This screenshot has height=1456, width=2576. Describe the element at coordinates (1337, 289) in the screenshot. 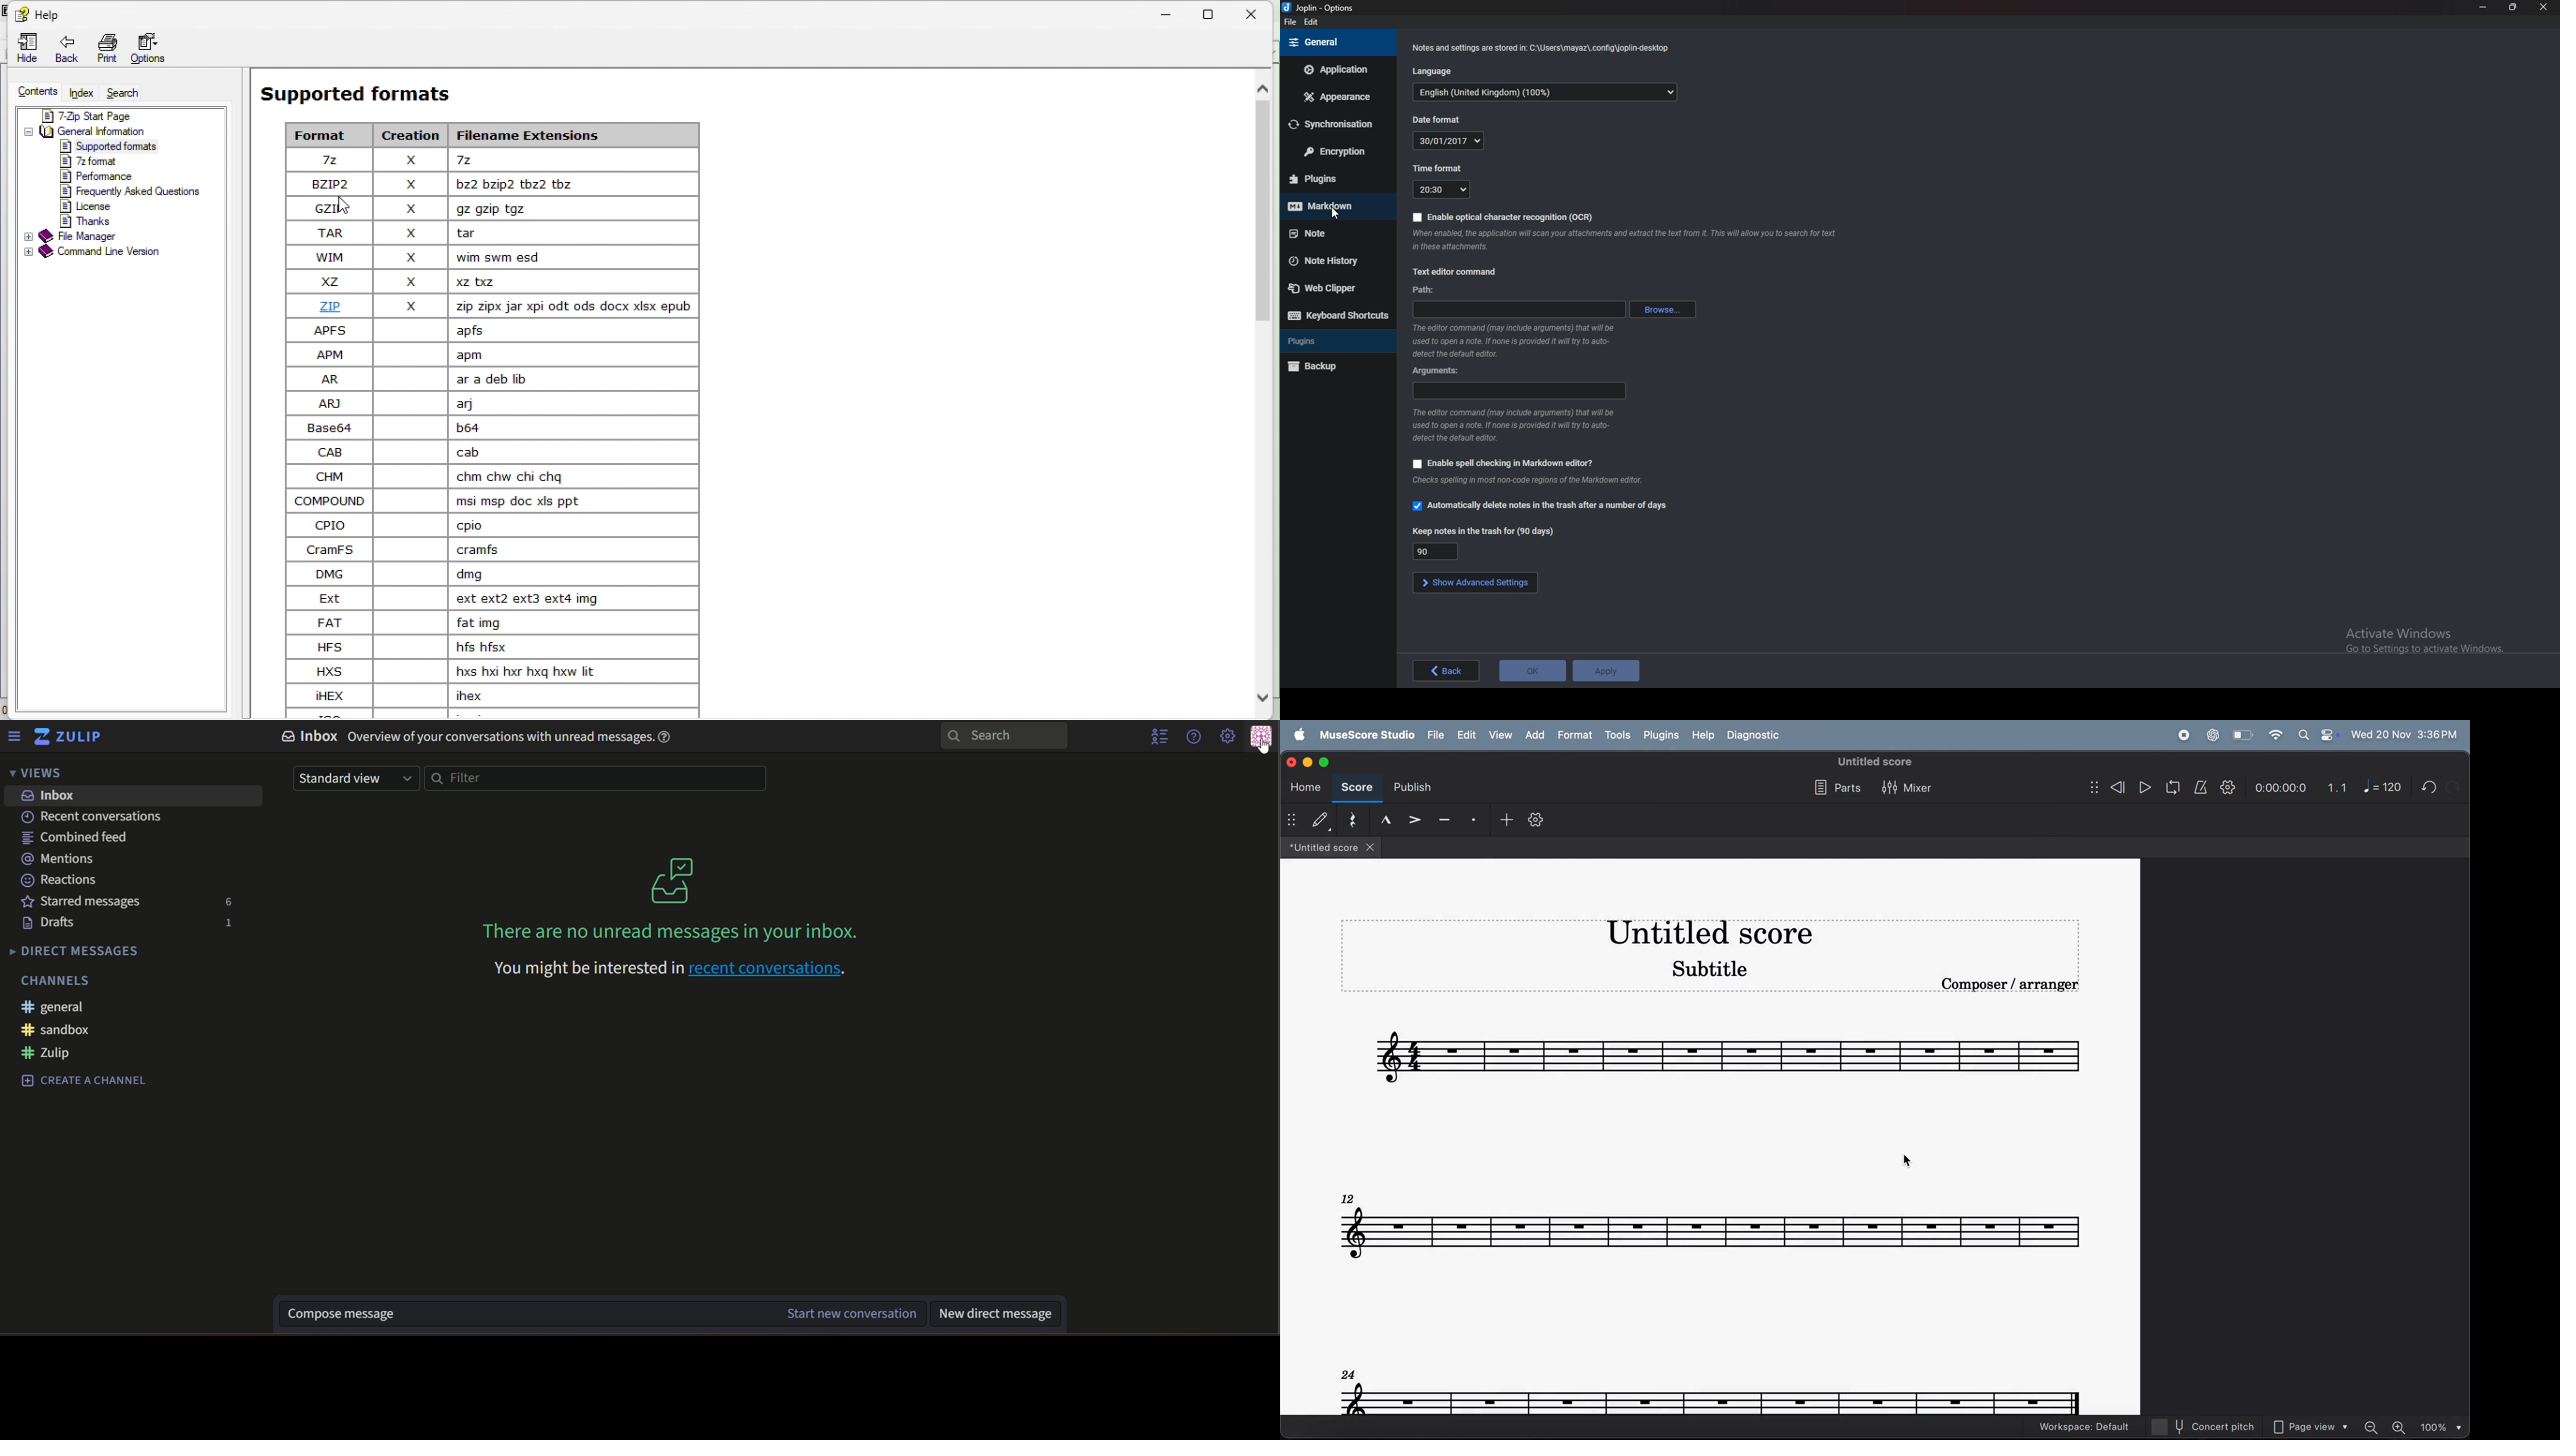

I see `Web Clipper` at that location.